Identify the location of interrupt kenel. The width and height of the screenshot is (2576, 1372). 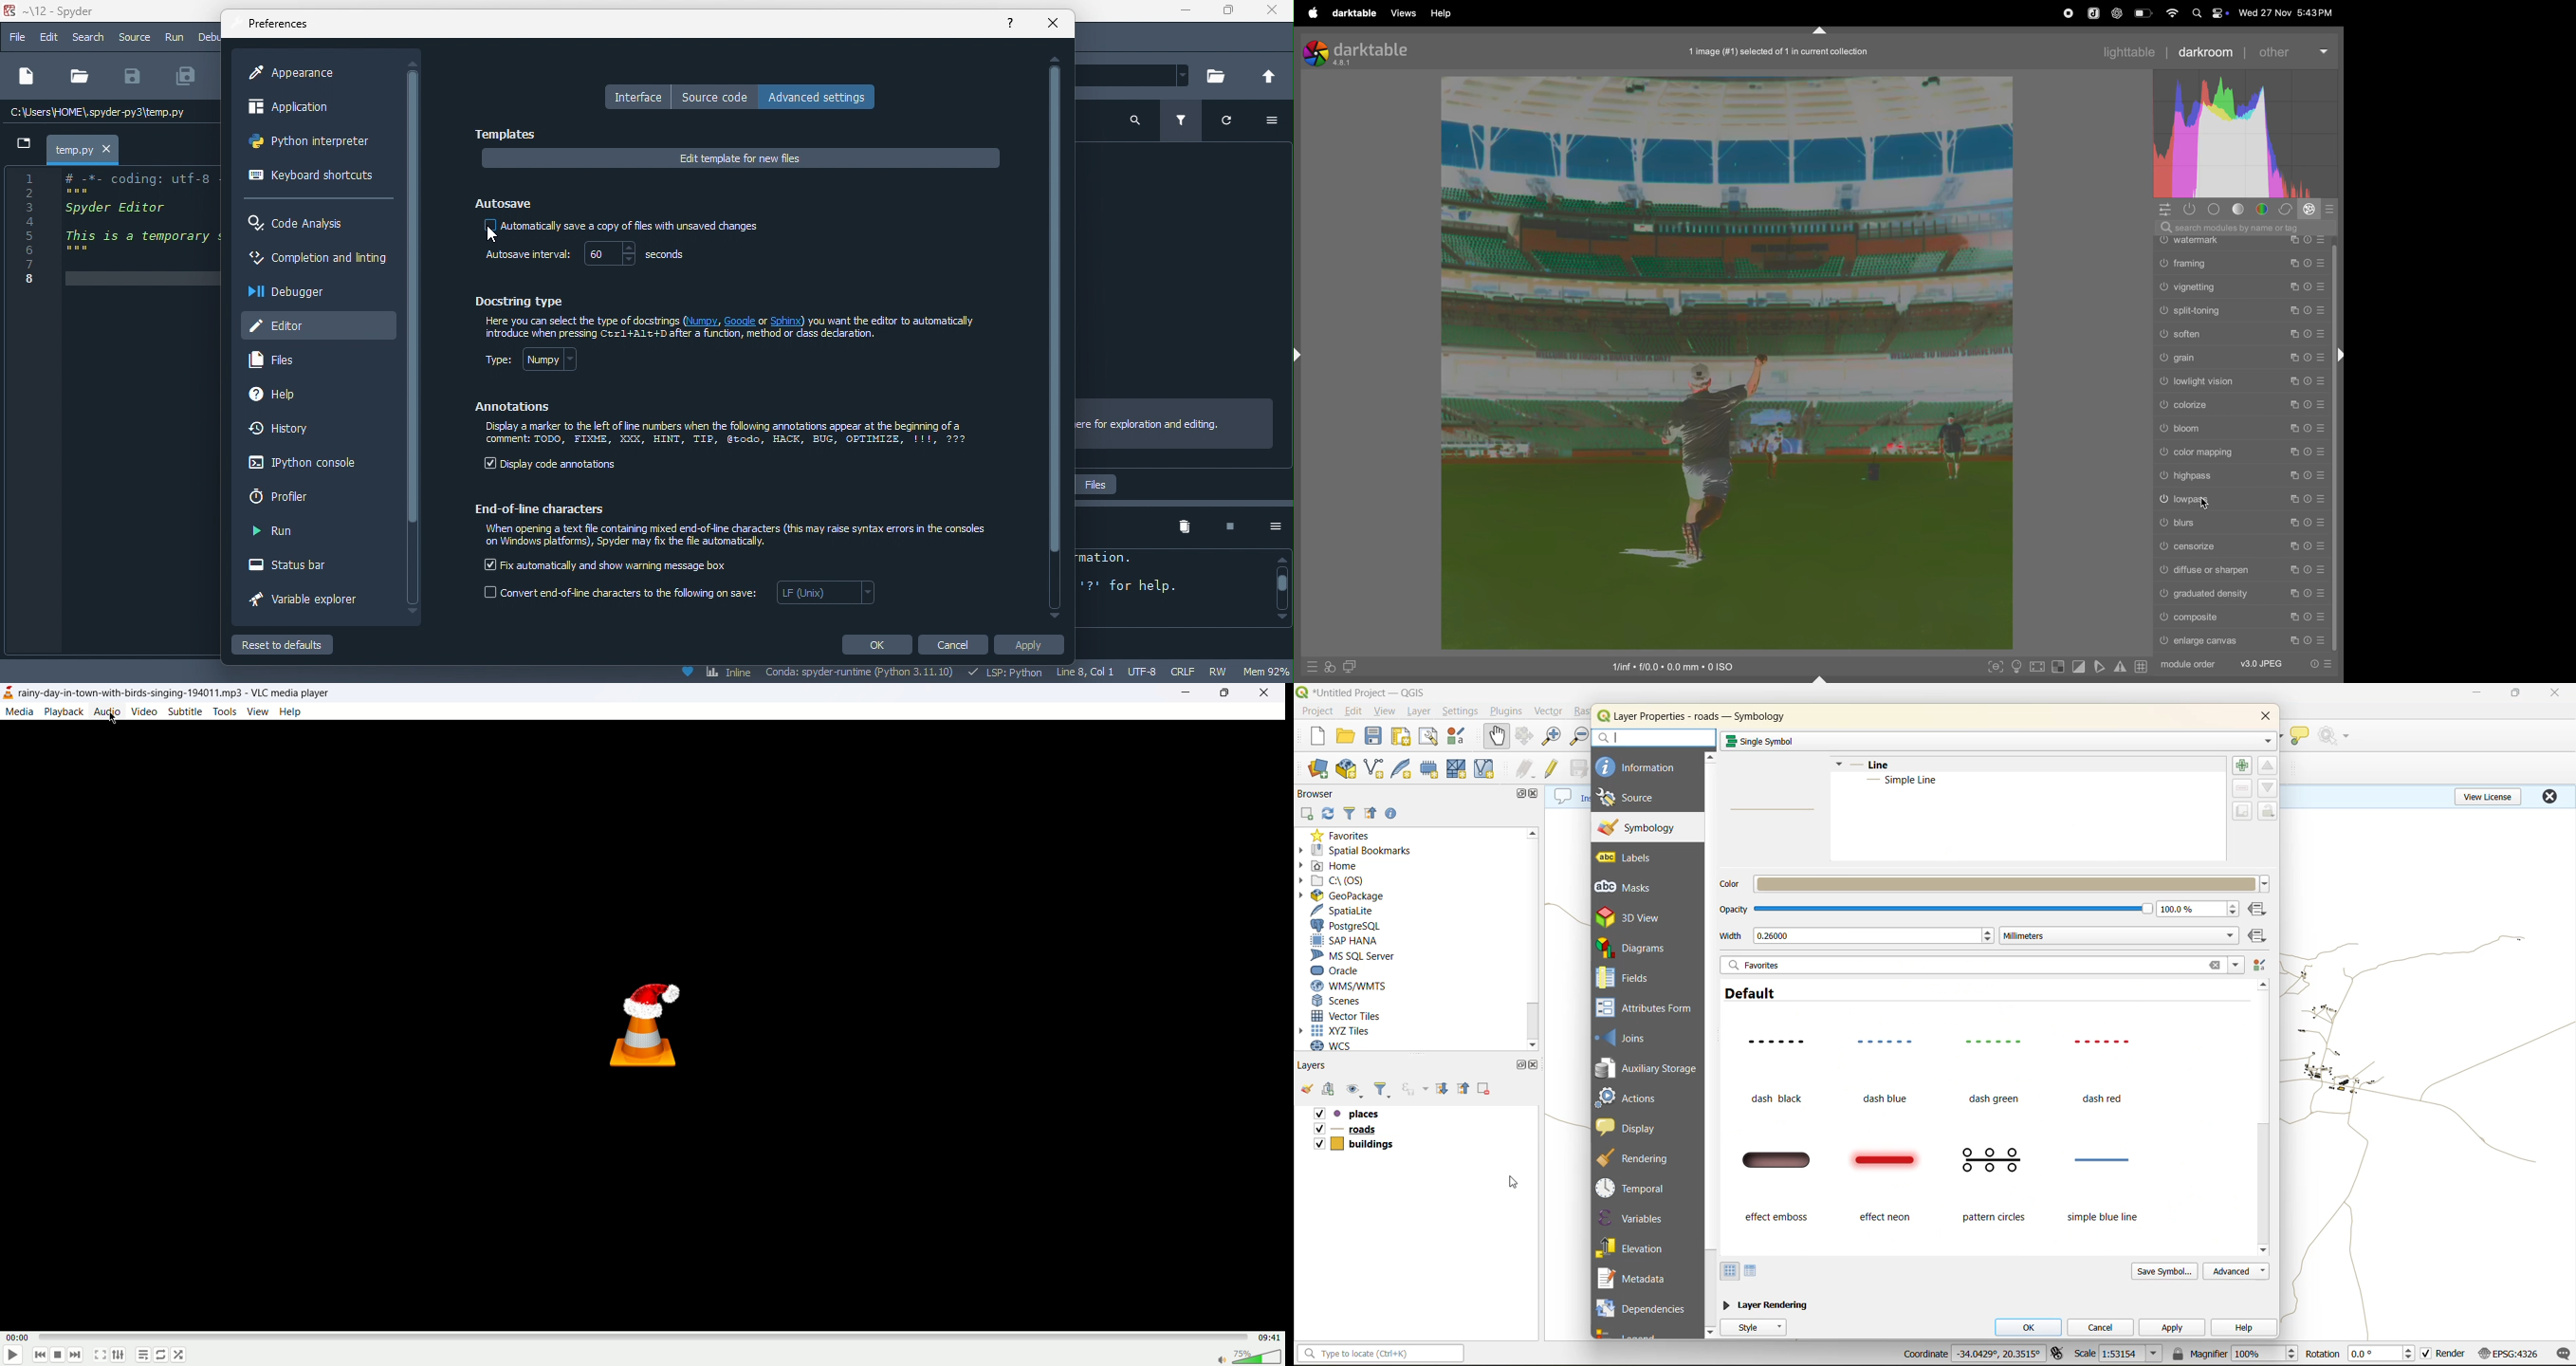
(1223, 527).